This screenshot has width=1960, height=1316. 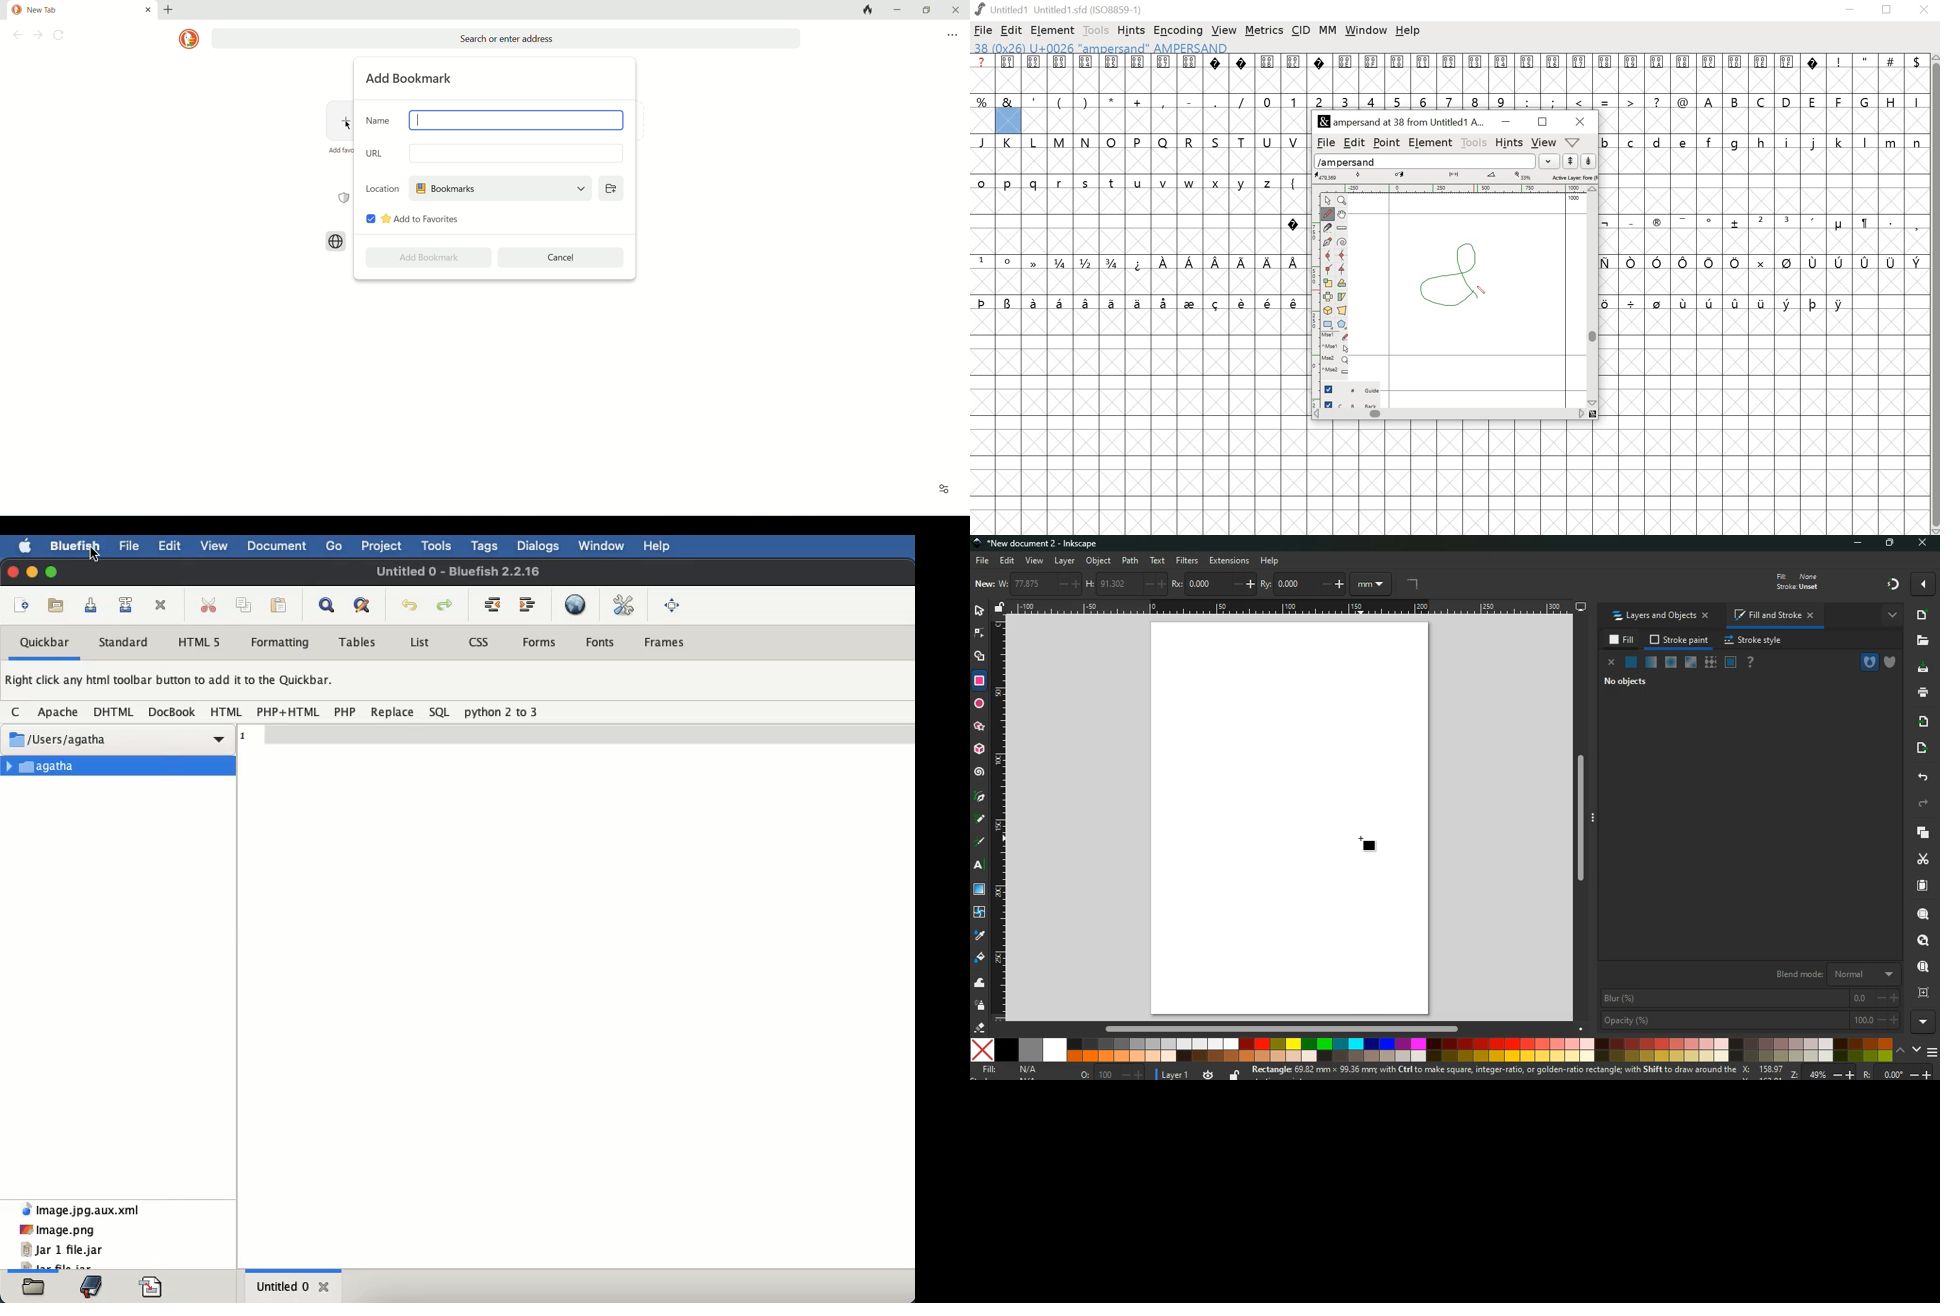 What do you see at coordinates (979, 725) in the screenshot?
I see `star polygon` at bounding box center [979, 725].